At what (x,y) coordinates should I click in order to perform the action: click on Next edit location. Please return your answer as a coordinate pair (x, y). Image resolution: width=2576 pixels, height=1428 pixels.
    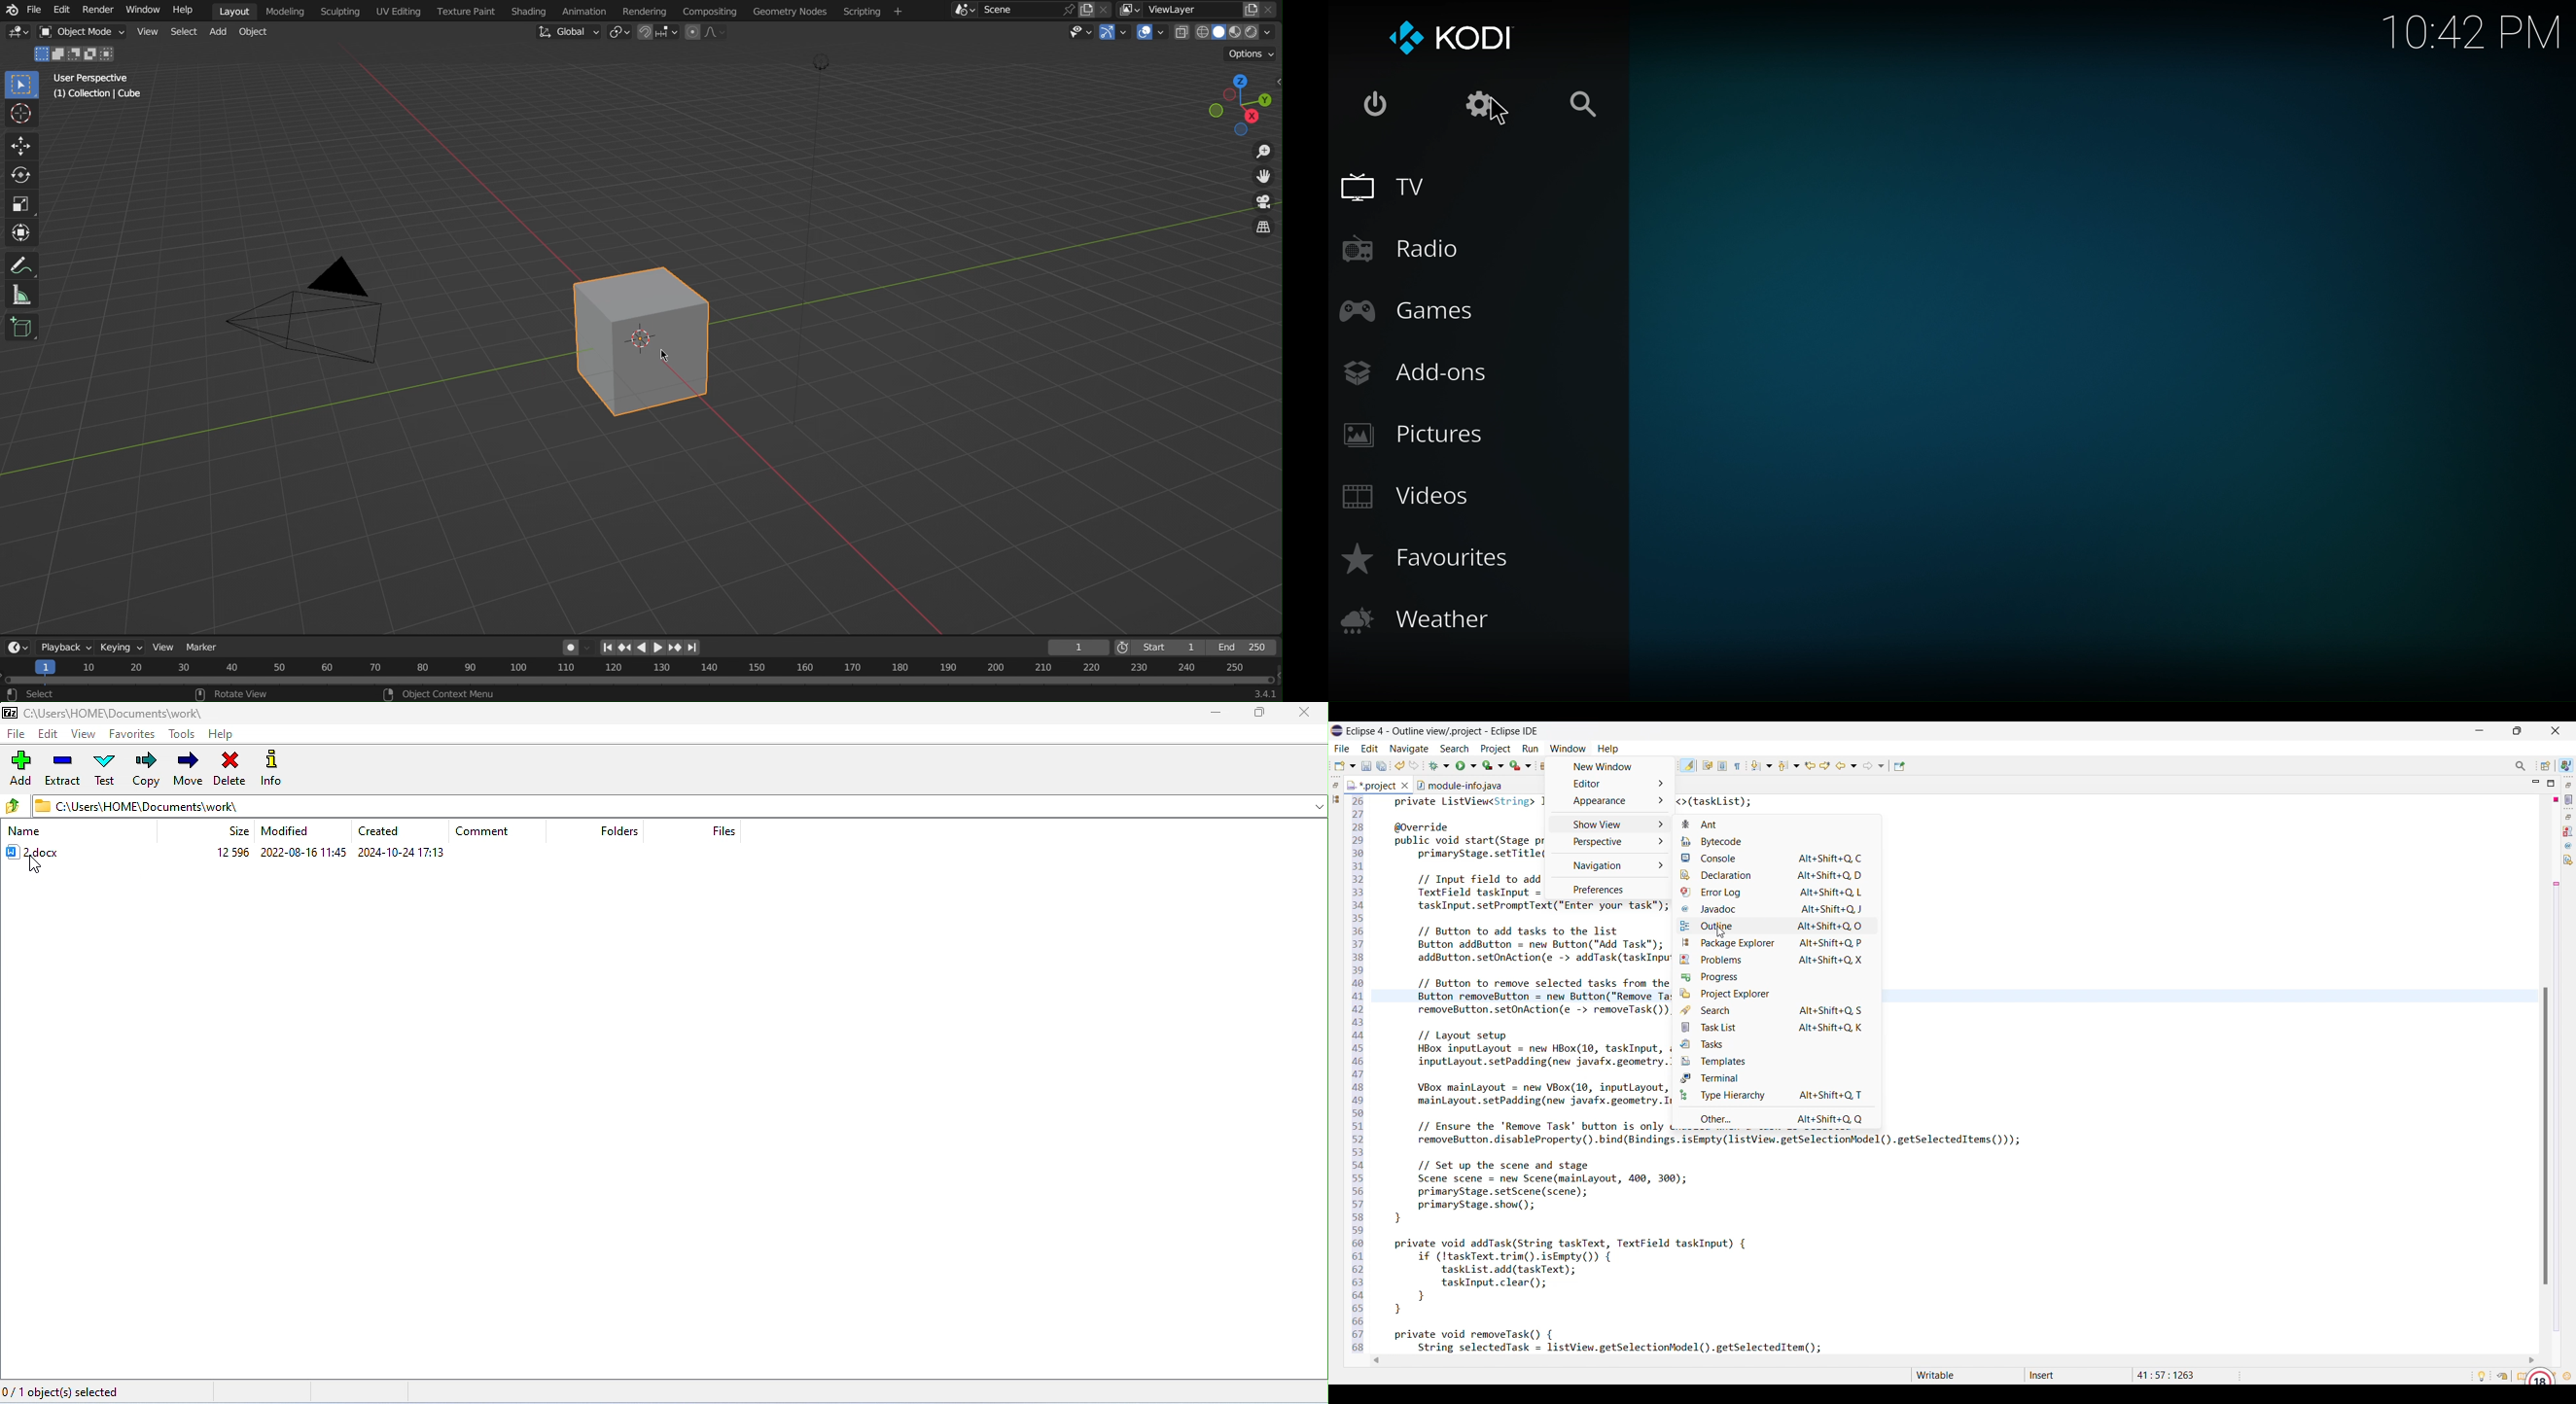
    Looking at the image, I should click on (1826, 766).